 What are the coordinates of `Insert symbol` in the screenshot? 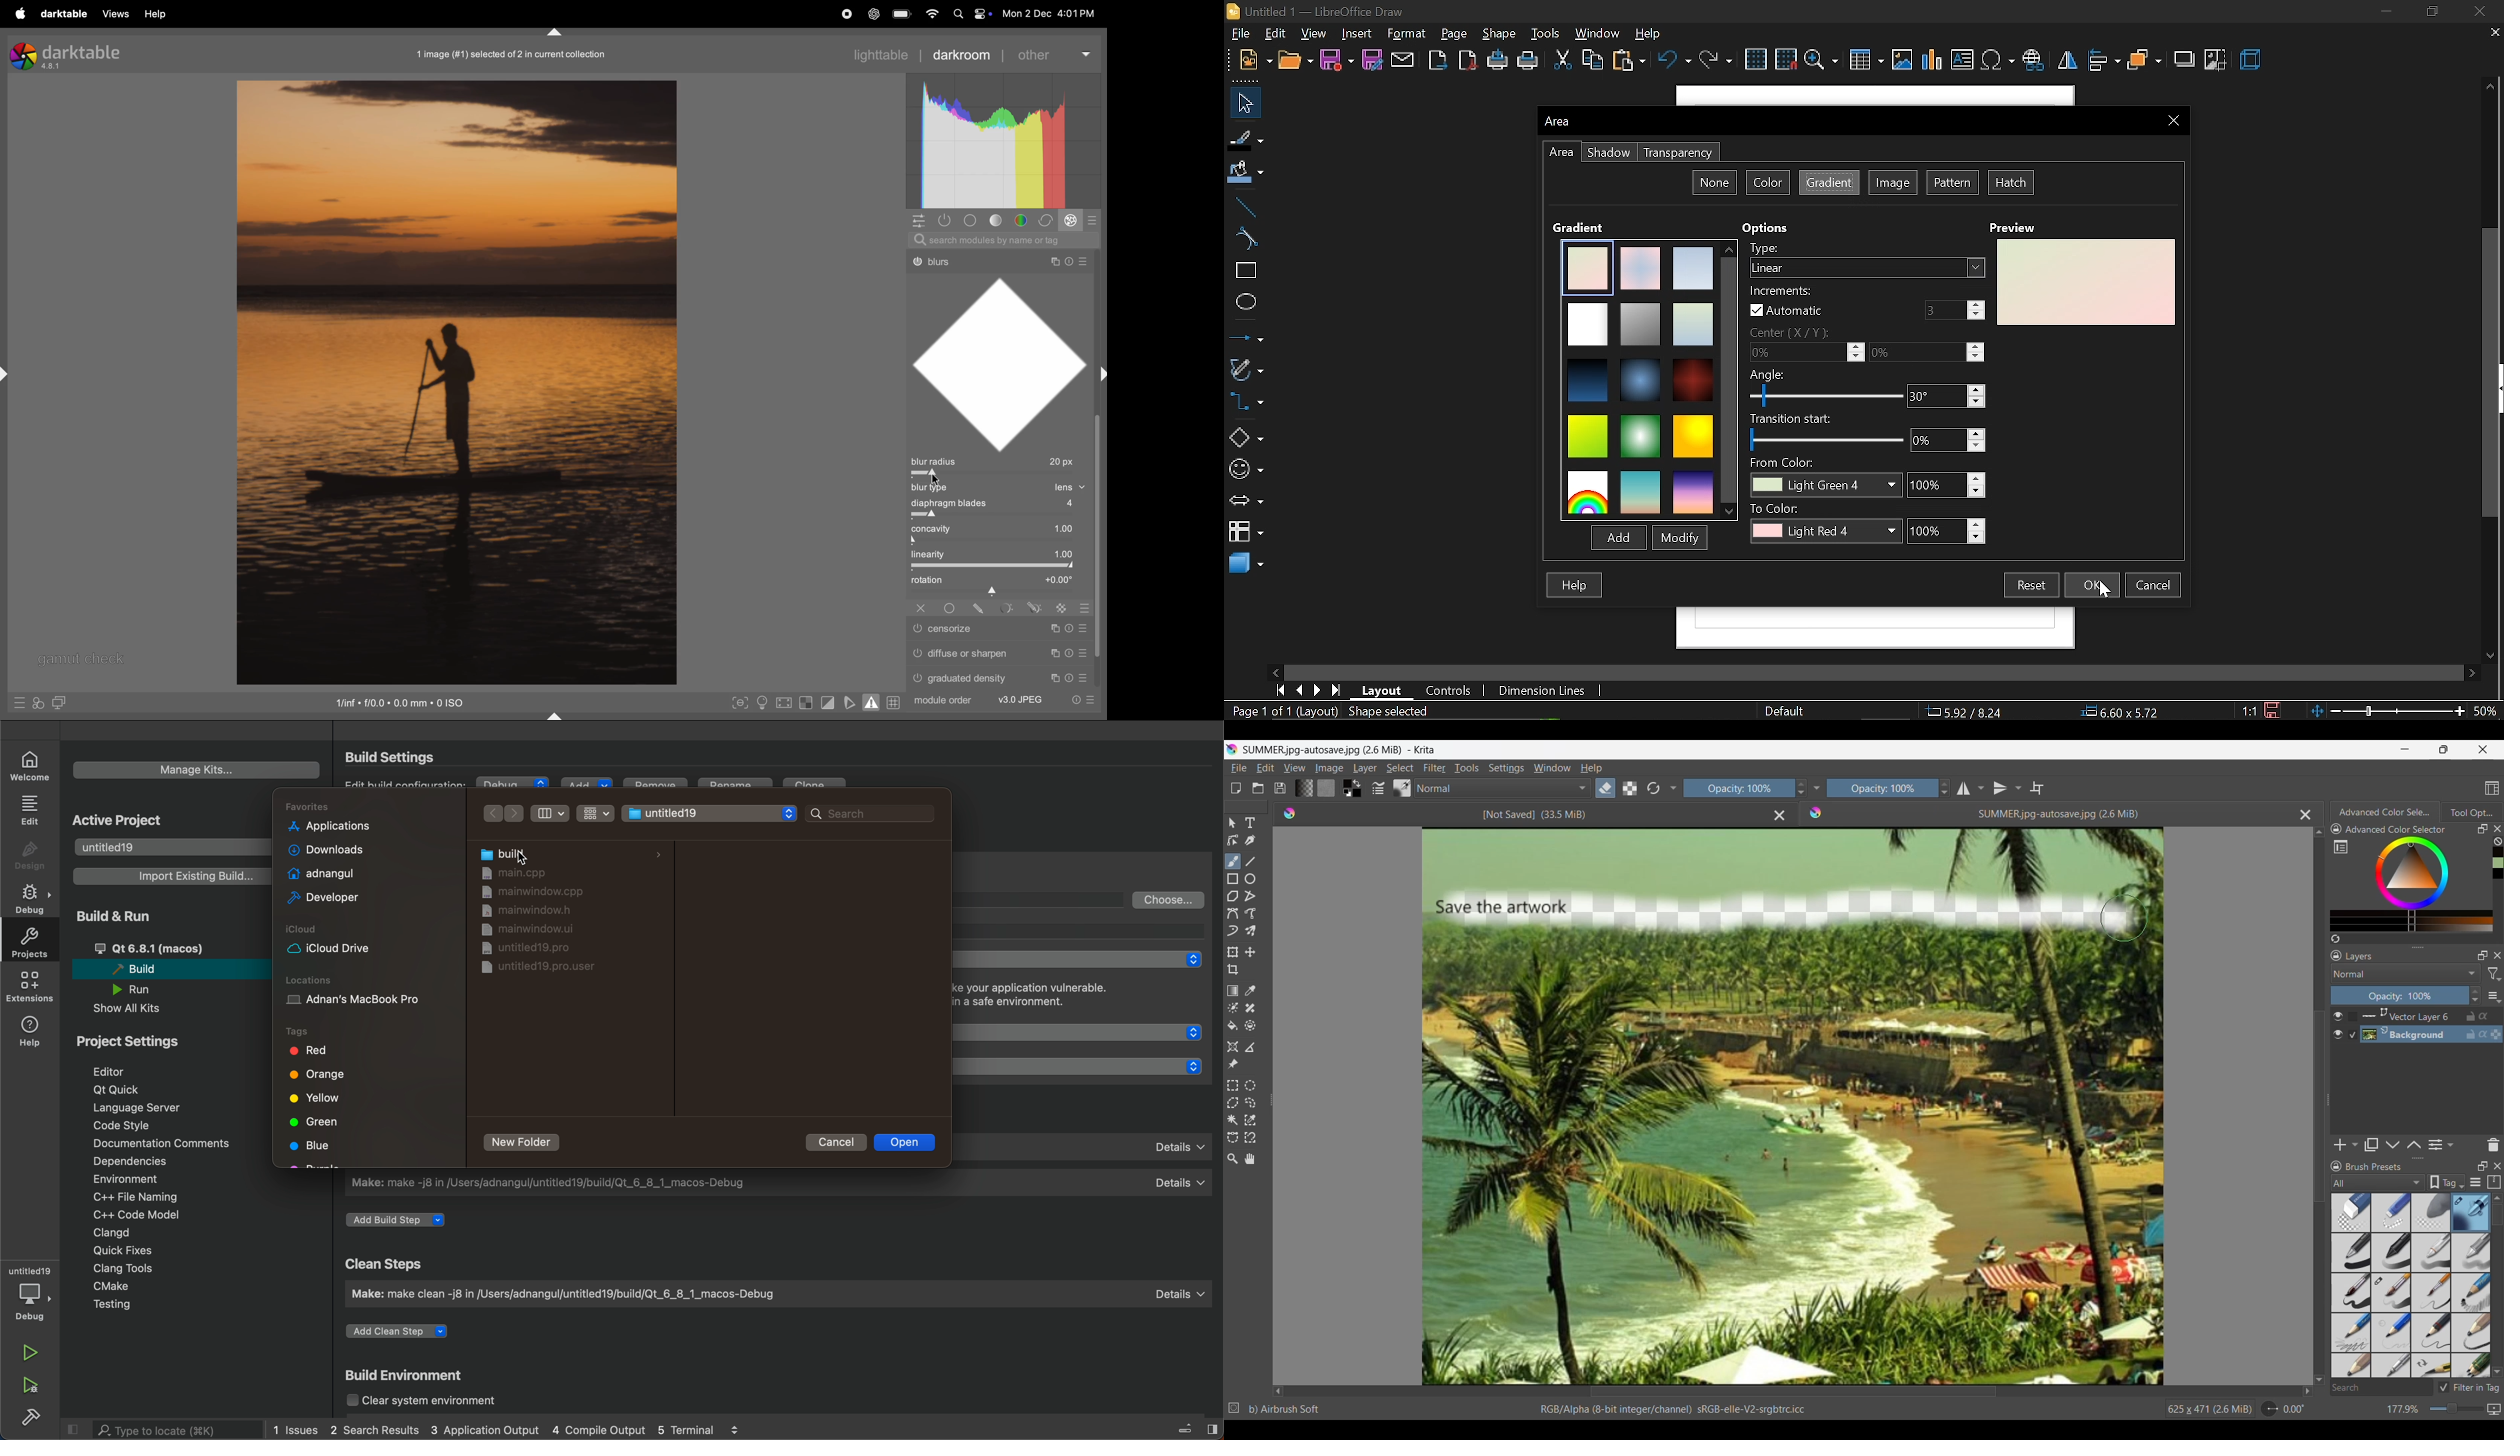 It's located at (1998, 63).